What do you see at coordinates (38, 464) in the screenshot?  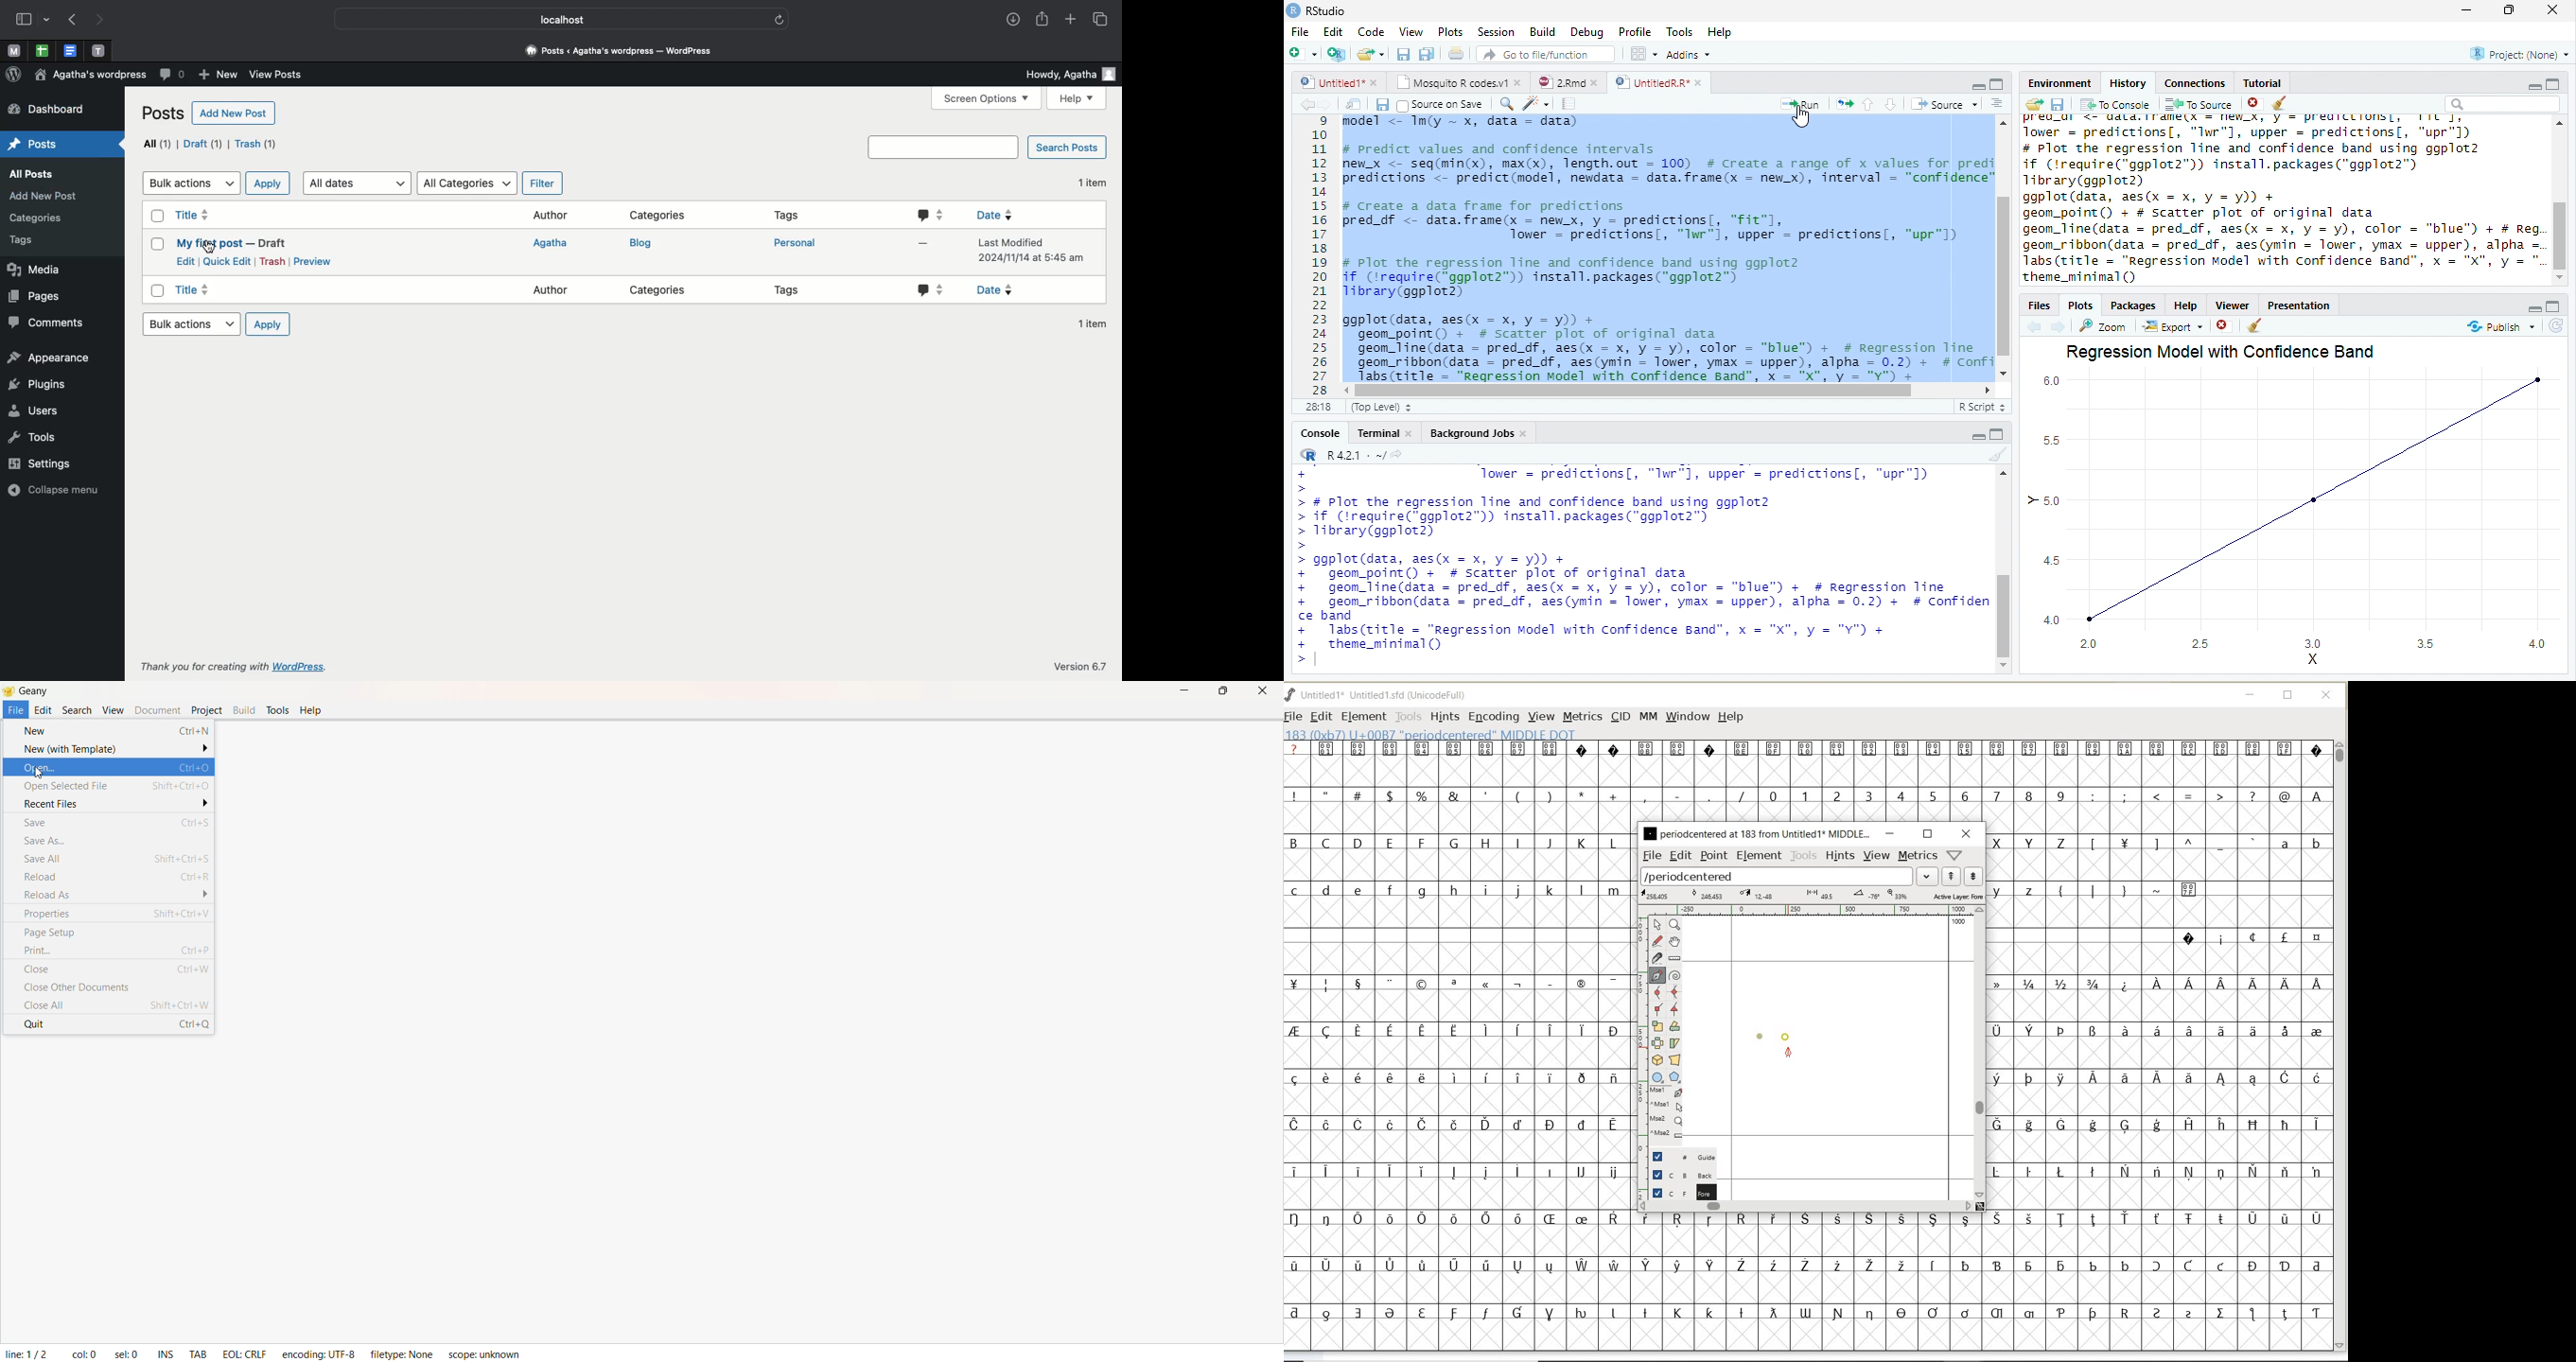 I see `Settings` at bounding box center [38, 464].